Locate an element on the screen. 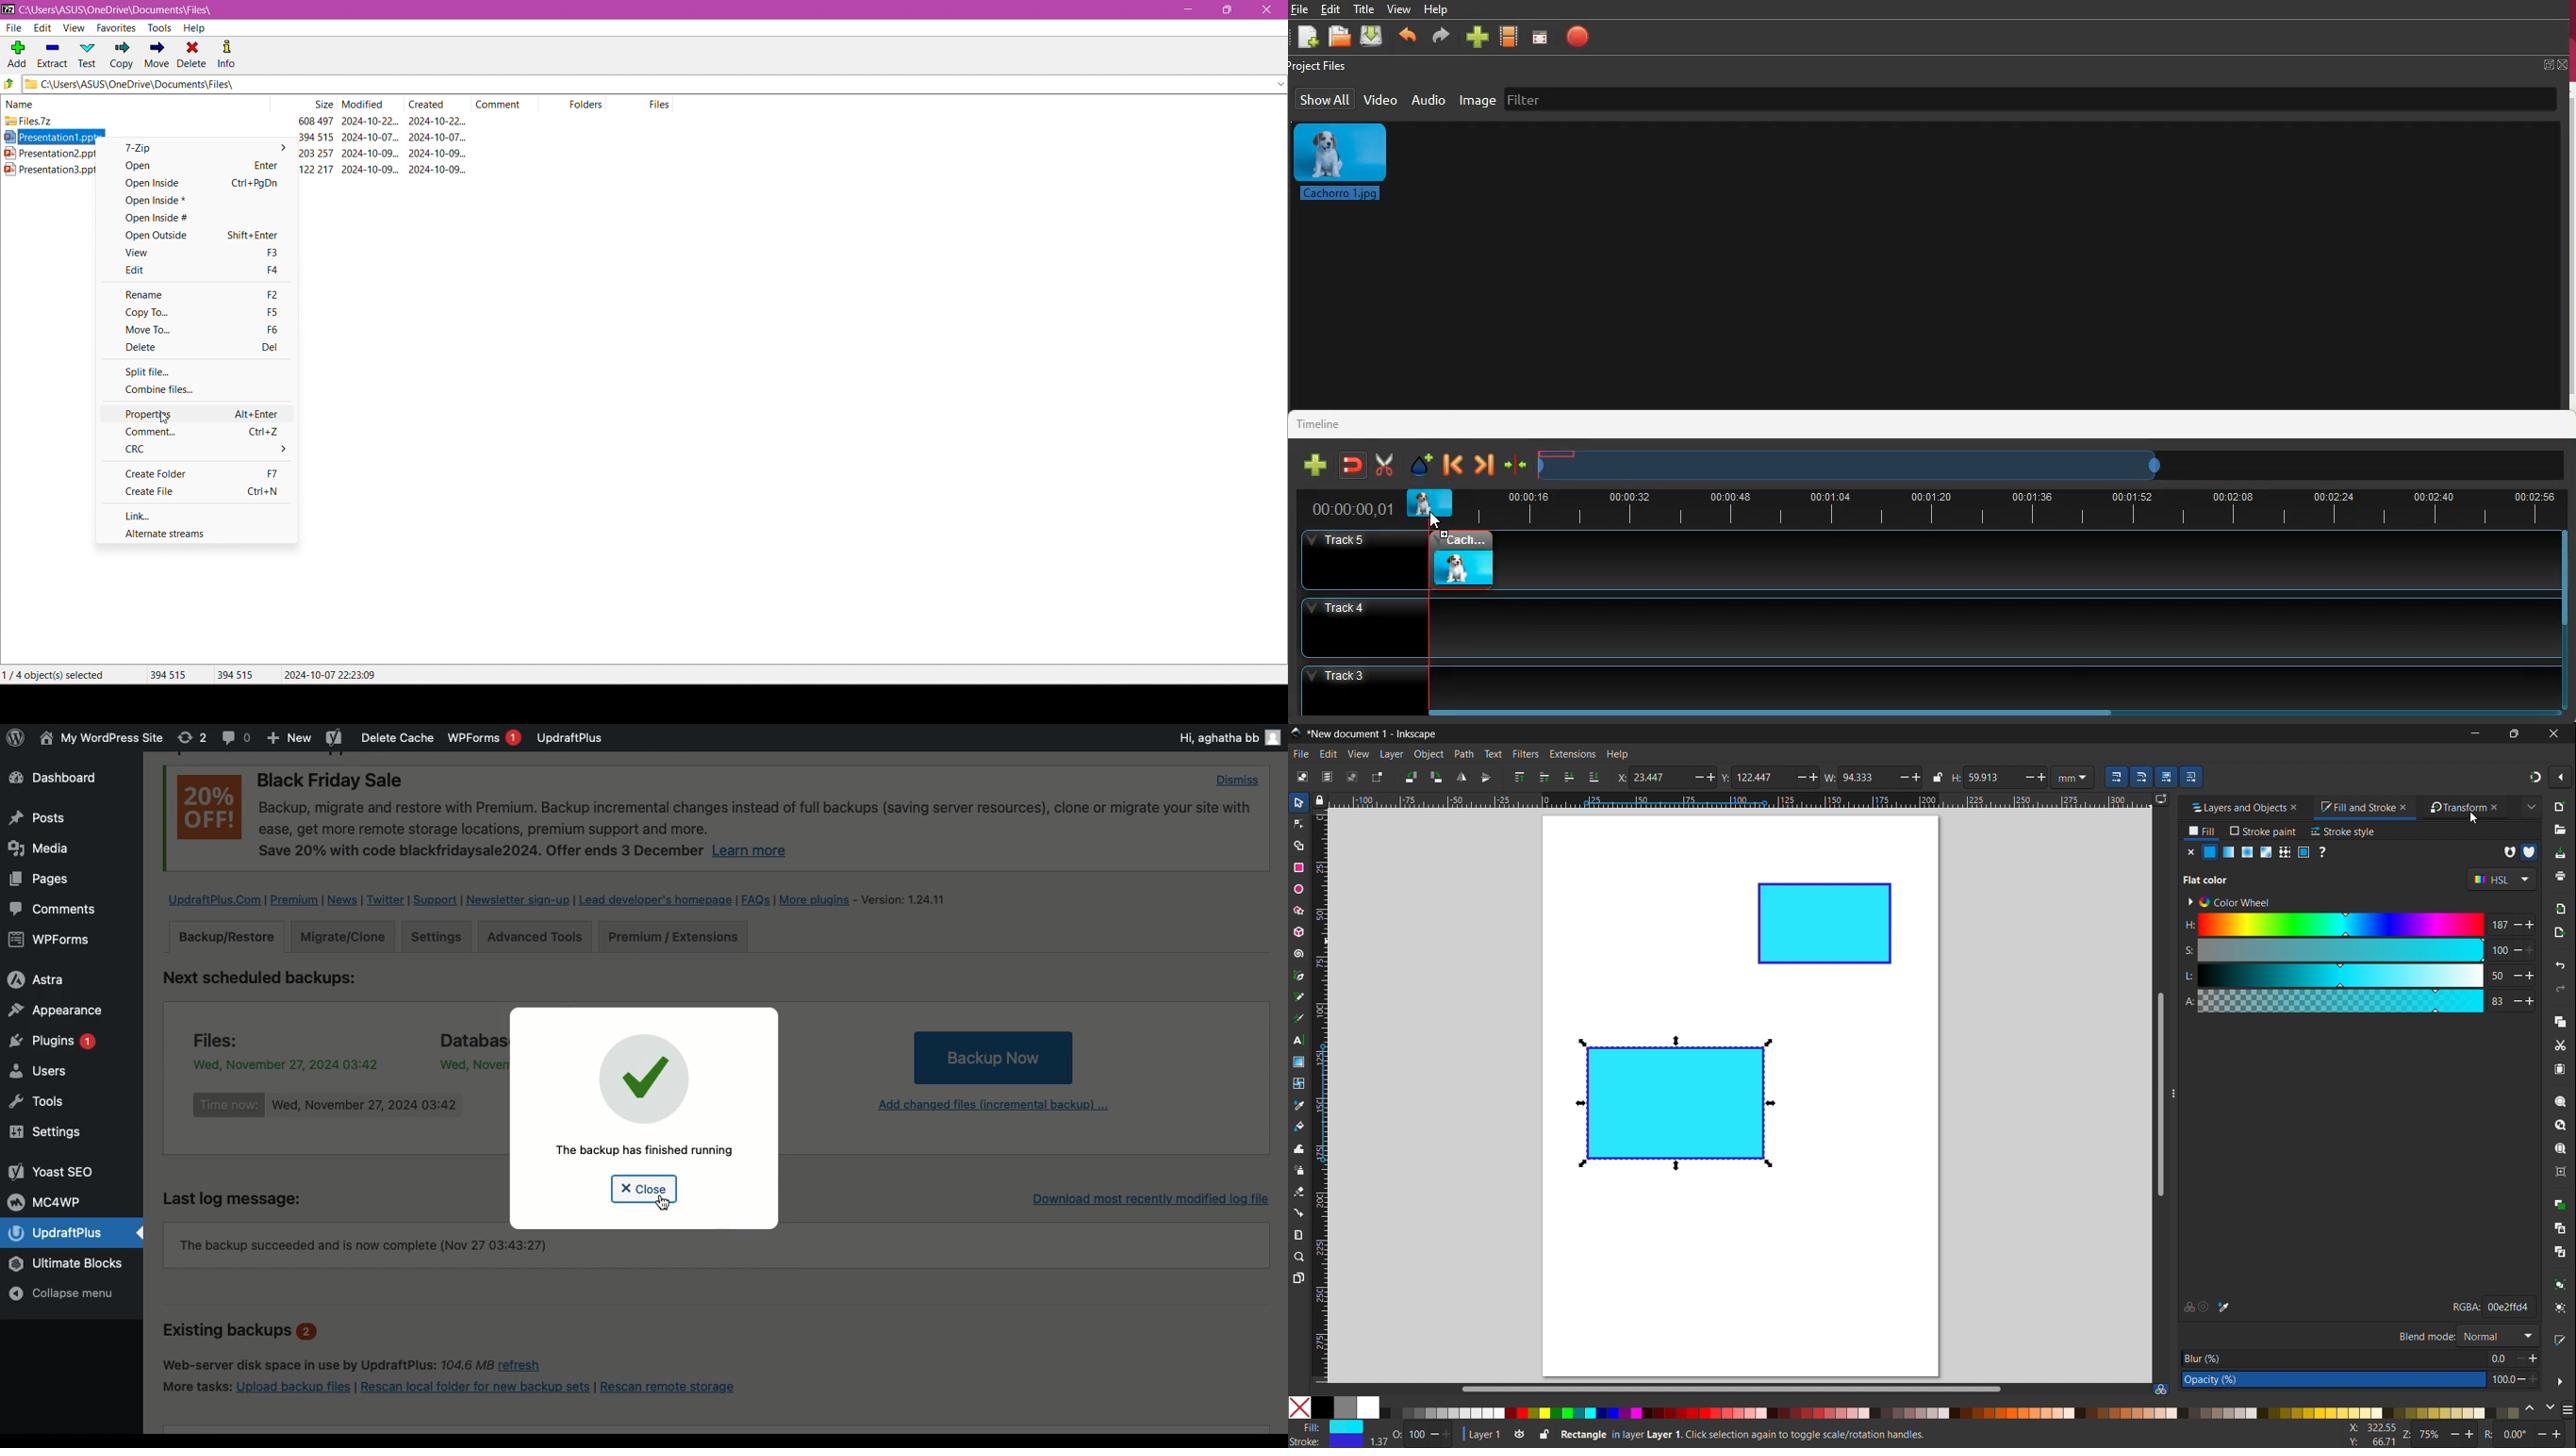 The width and height of the screenshot is (2576, 1456). edit is located at coordinates (1328, 754).